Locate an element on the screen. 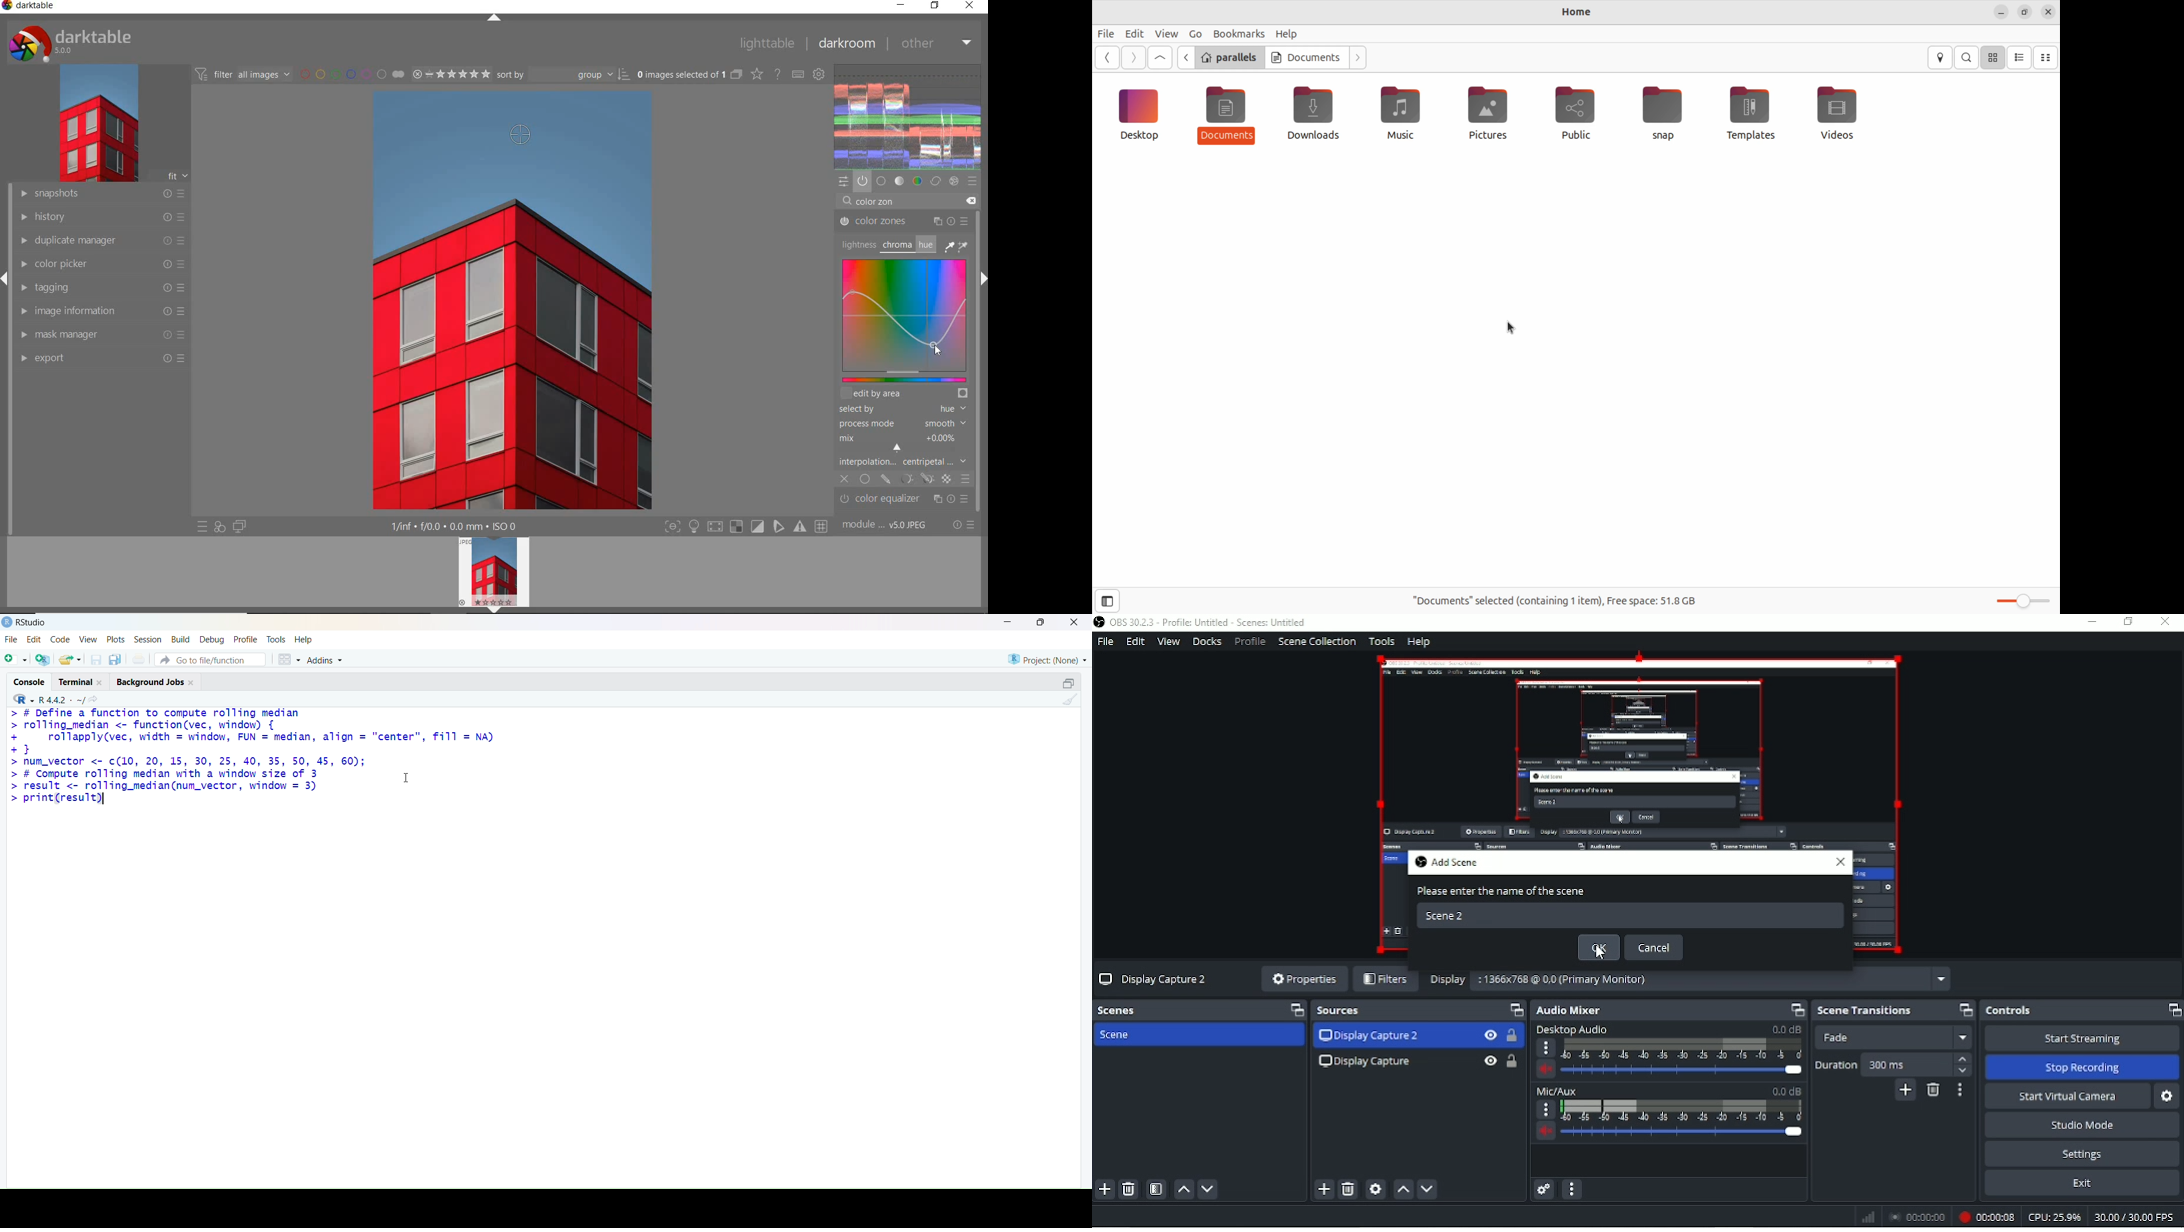 This screenshot has width=2184, height=1232. Maximize is located at coordinates (2173, 1013).